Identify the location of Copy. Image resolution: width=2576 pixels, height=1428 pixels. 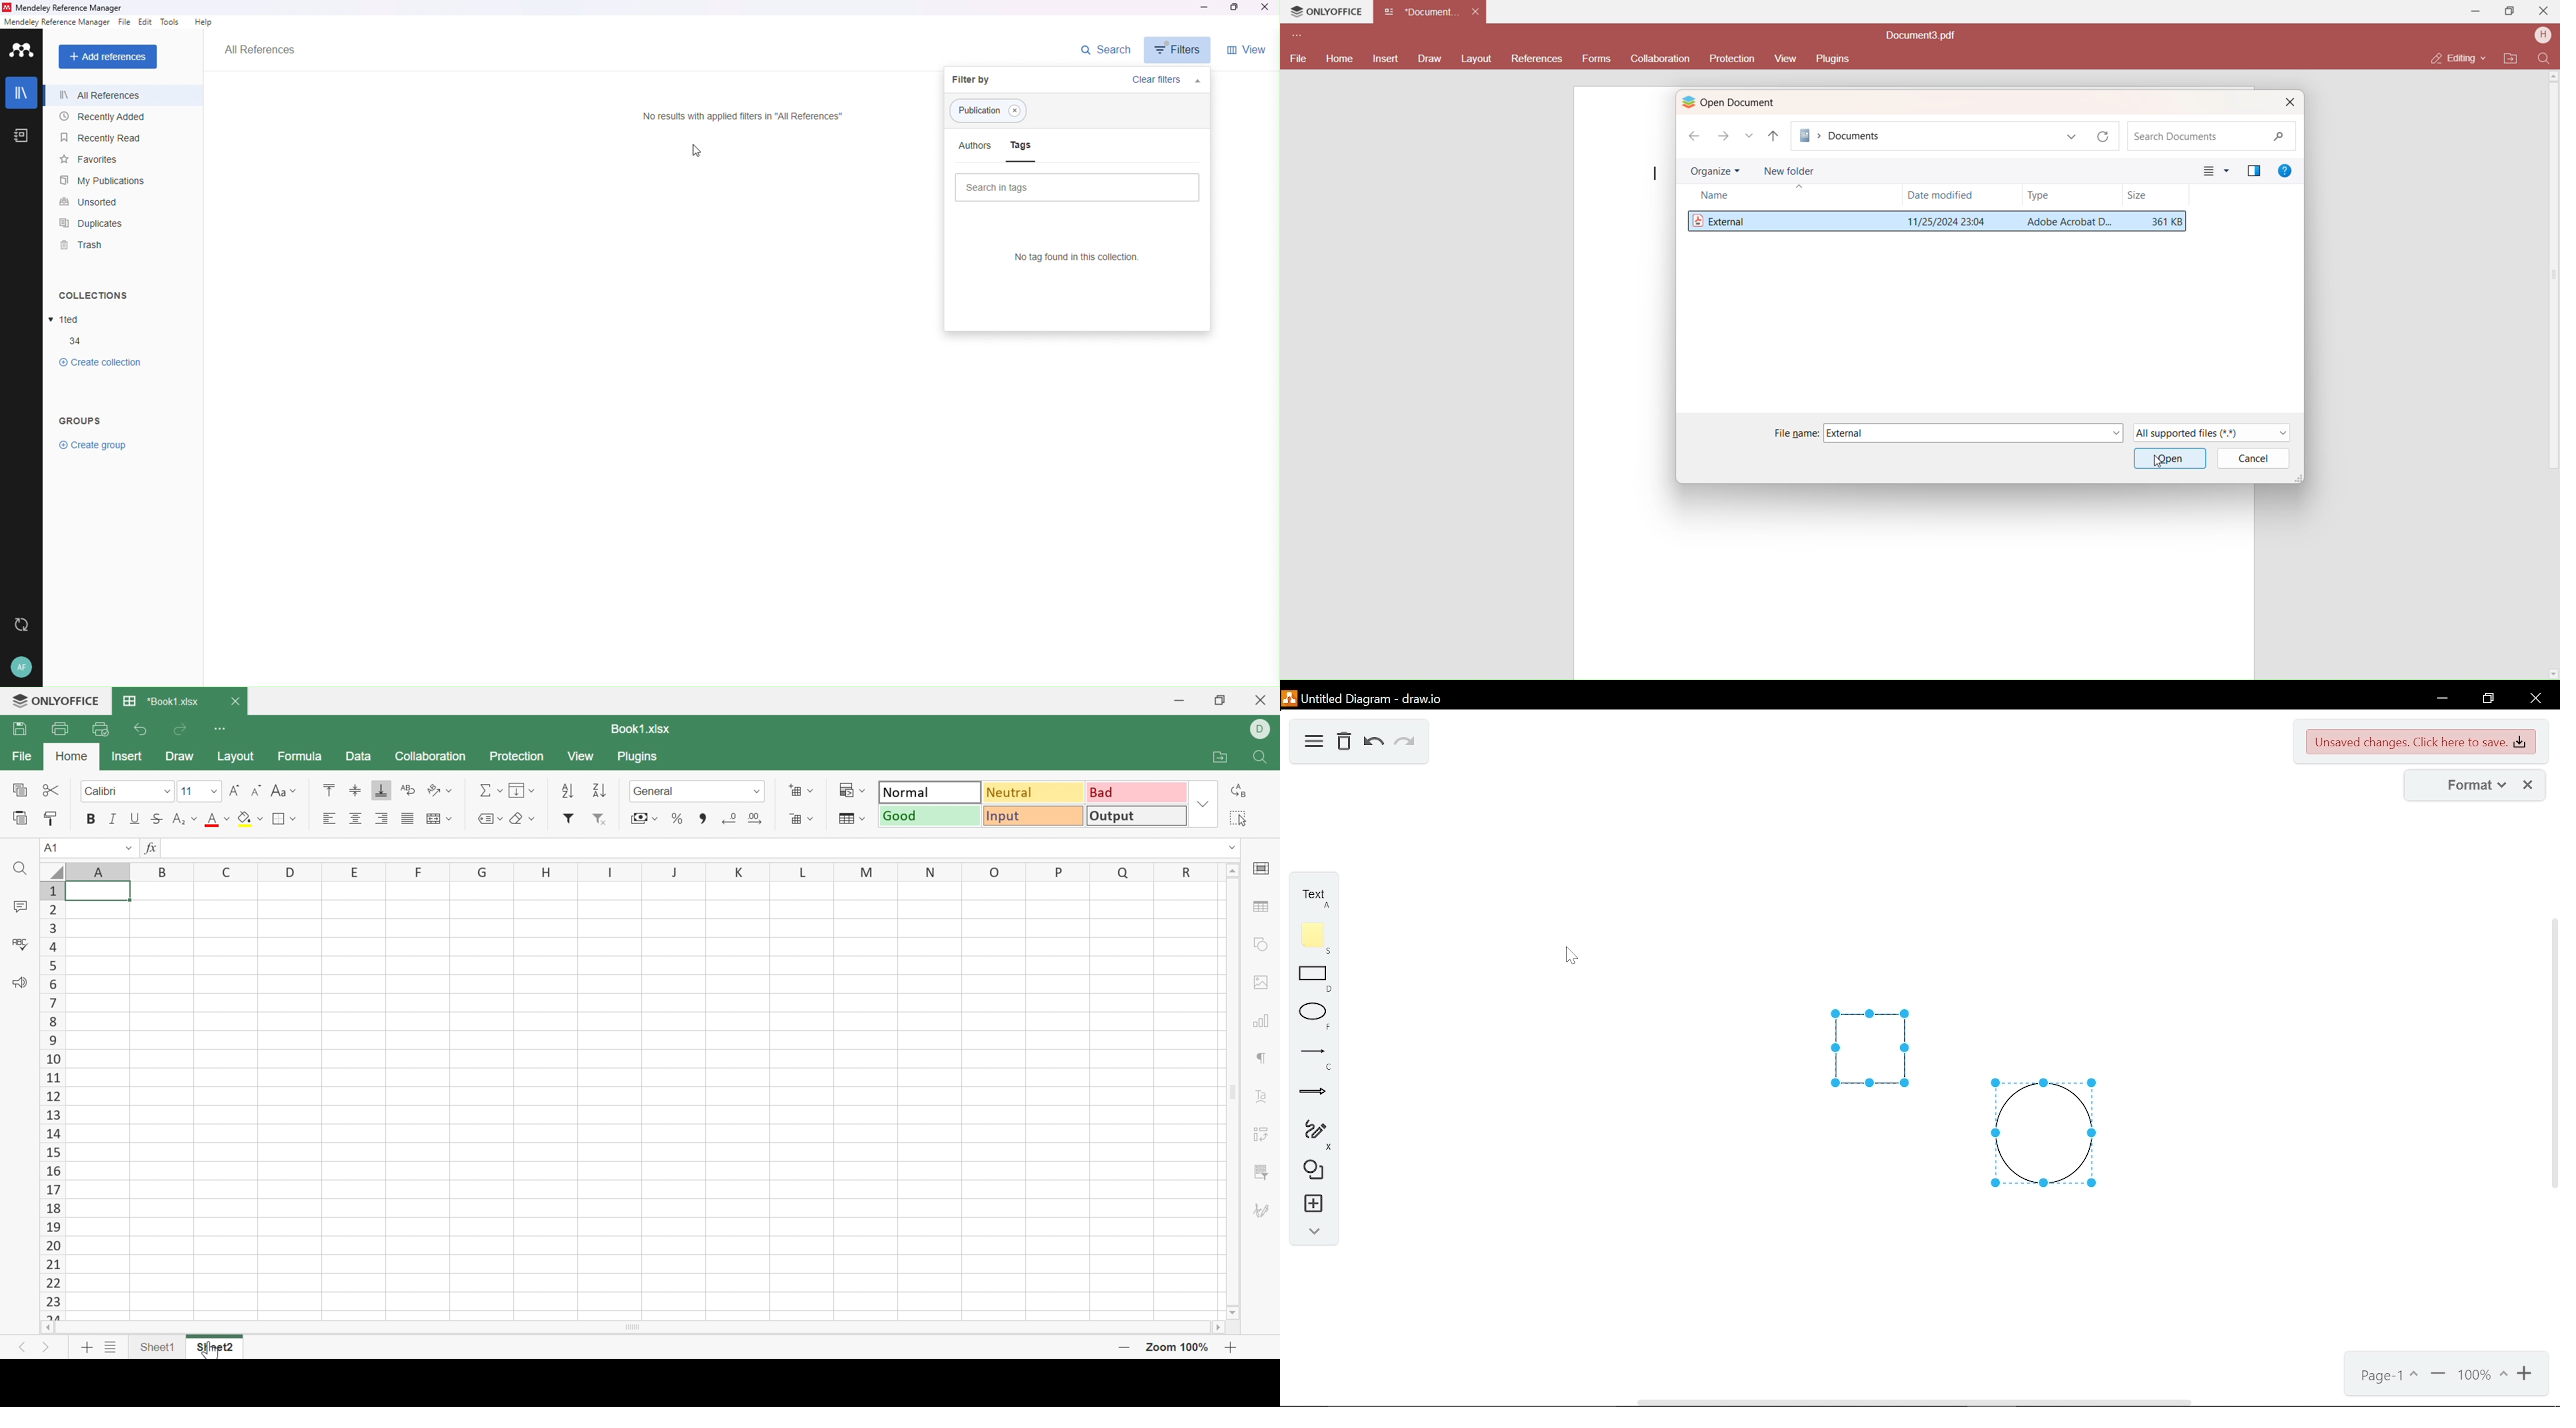
(17, 789).